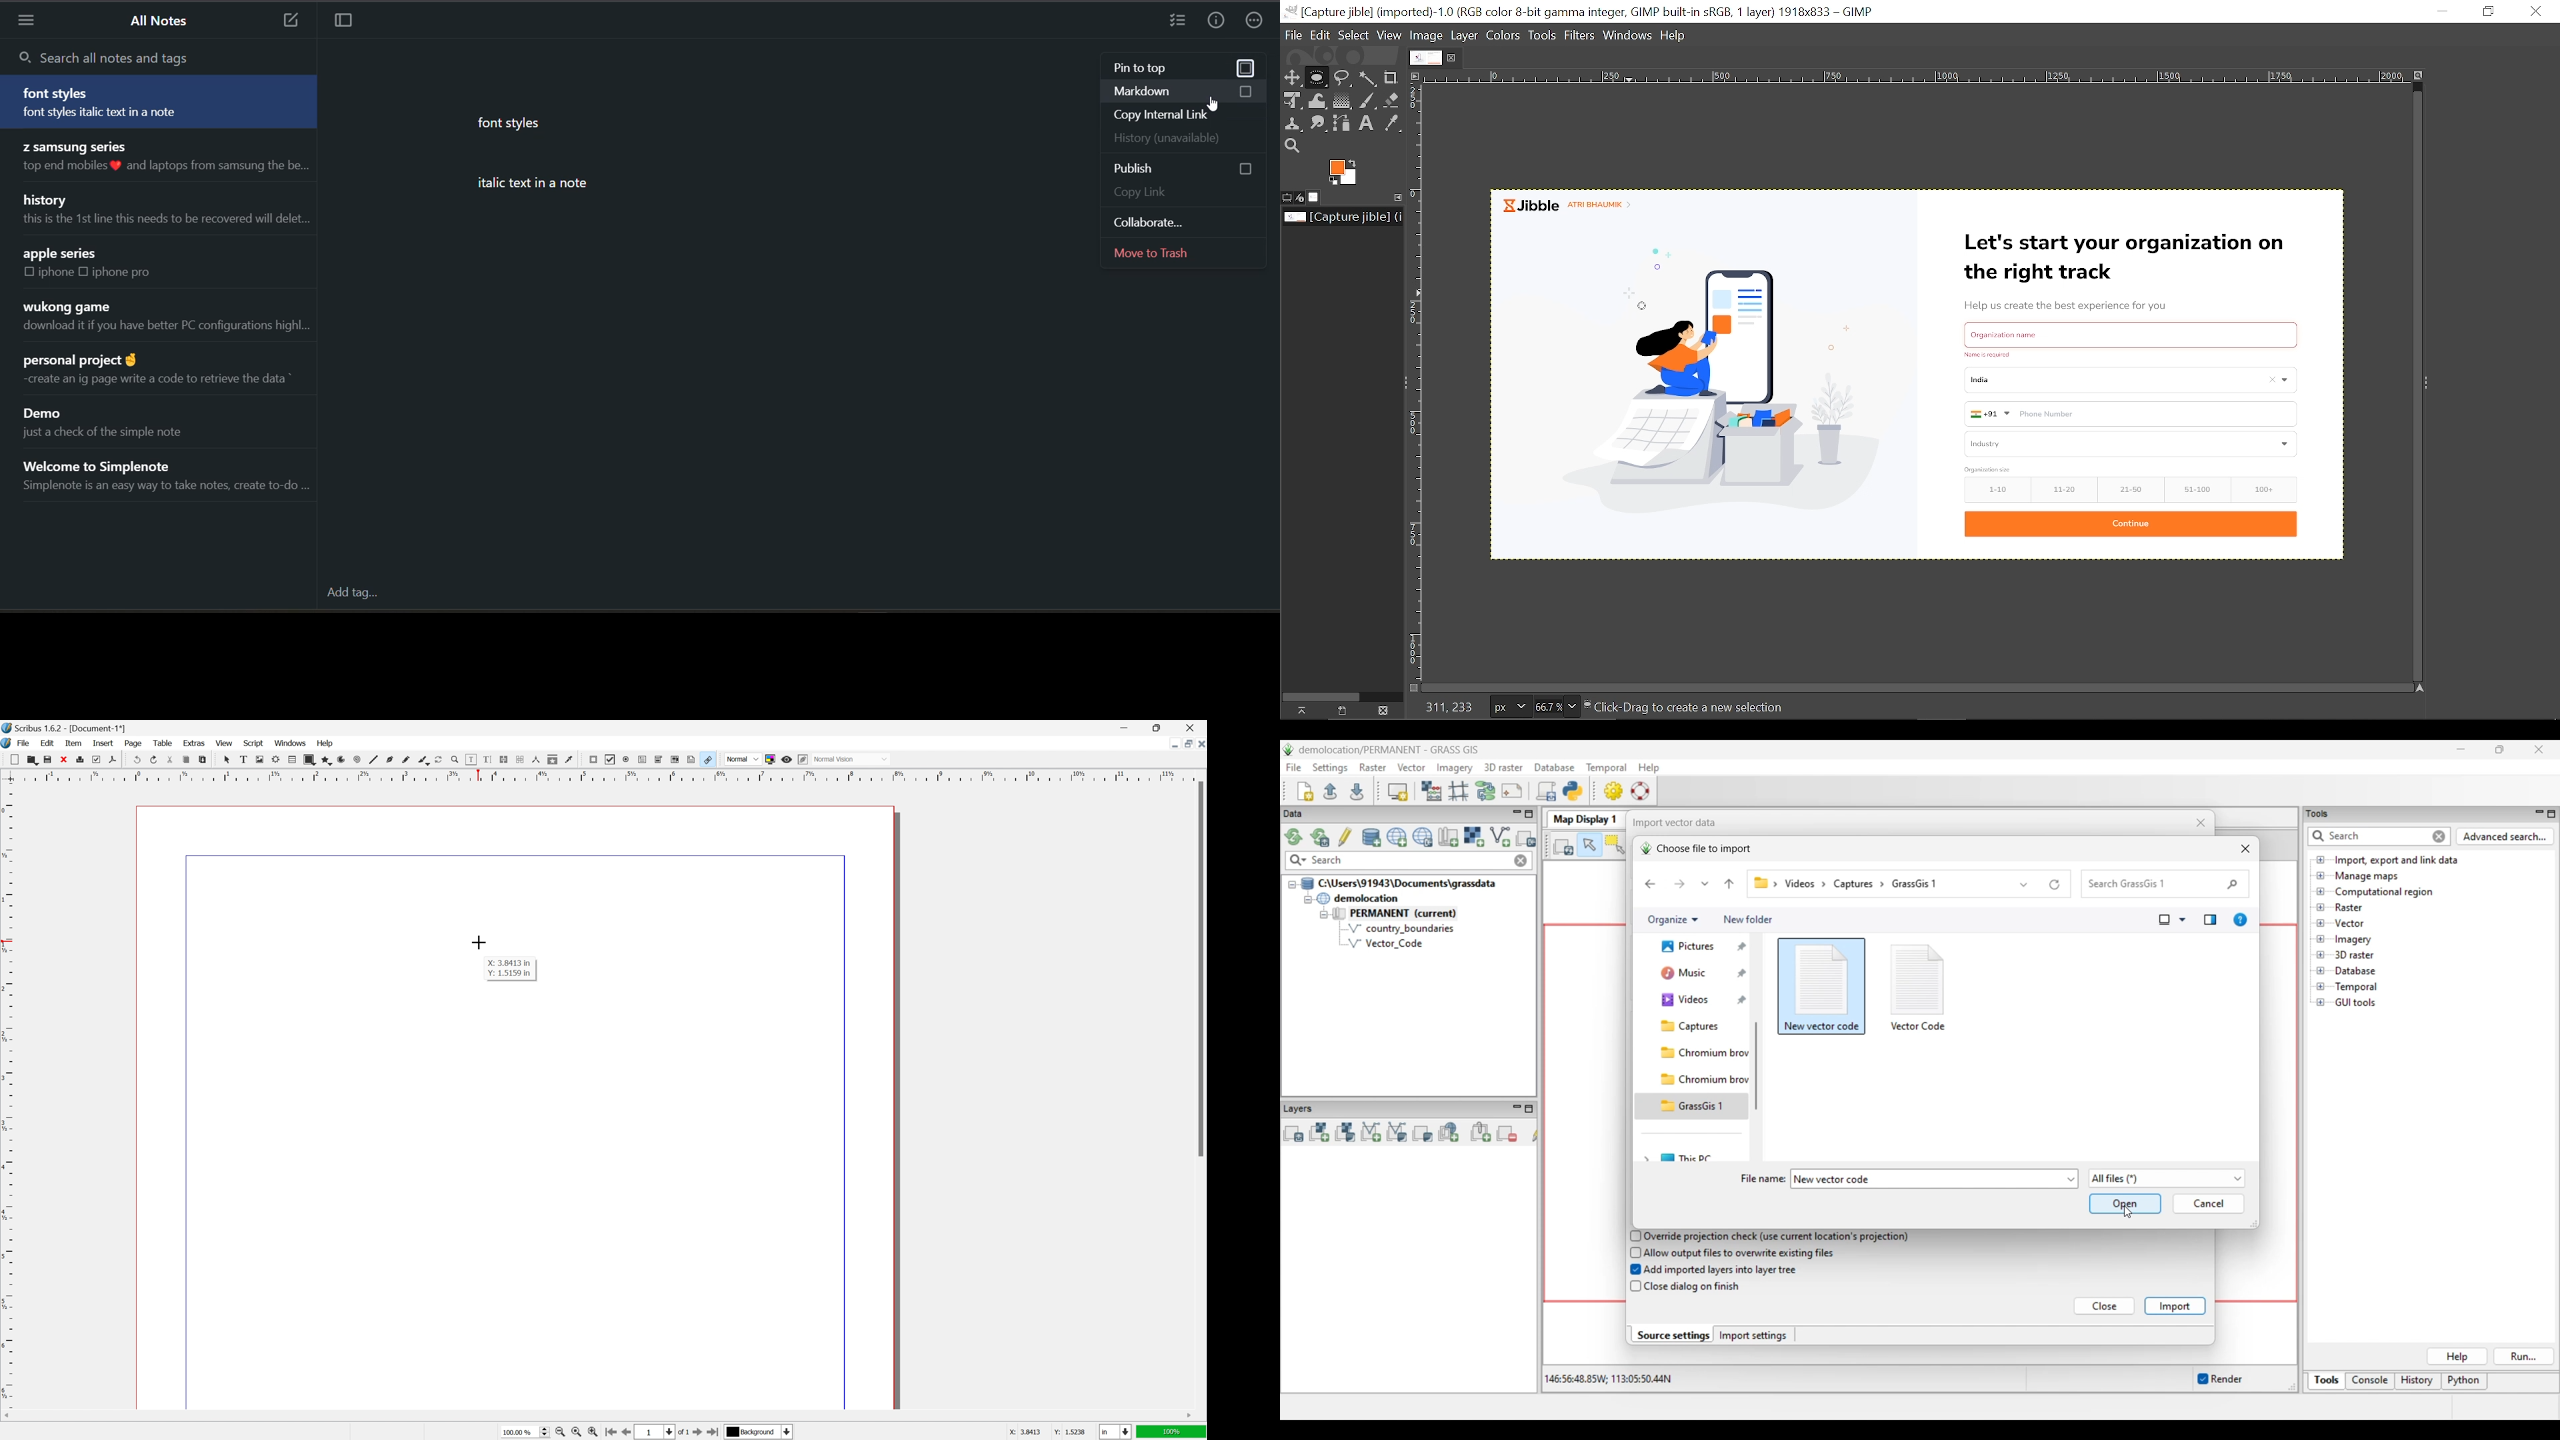 The width and height of the screenshot is (2576, 1456). I want to click on ruler, so click(8, 1095).